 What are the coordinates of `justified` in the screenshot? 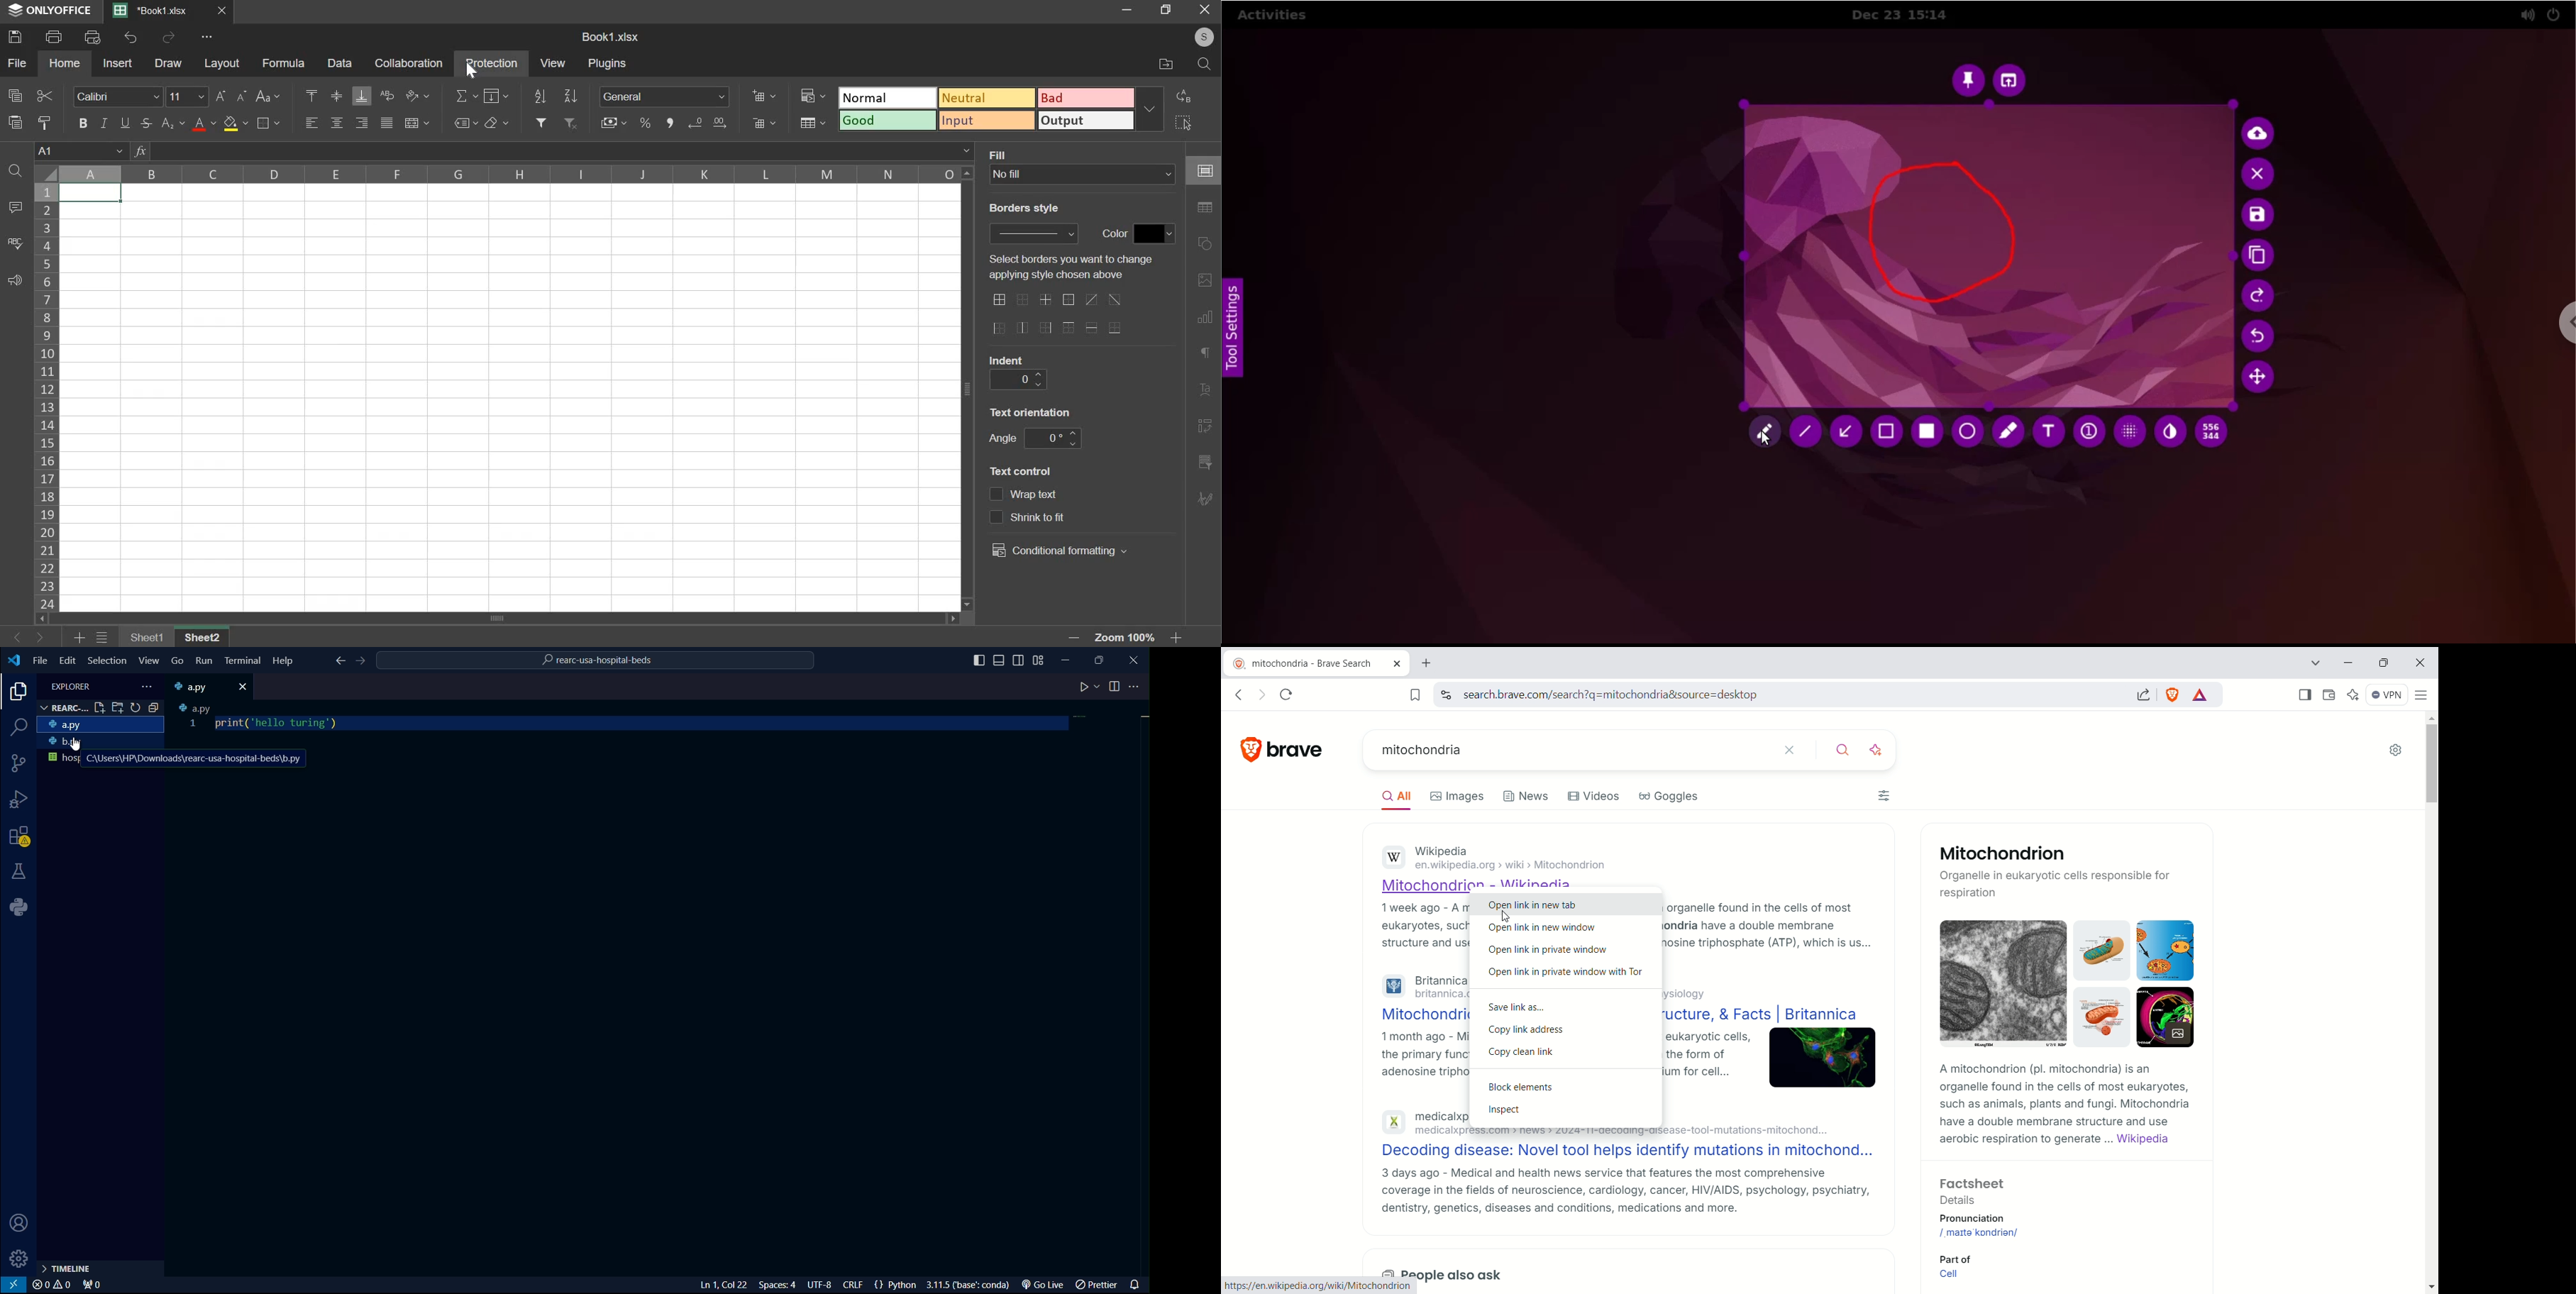 It's located at (387, 123).